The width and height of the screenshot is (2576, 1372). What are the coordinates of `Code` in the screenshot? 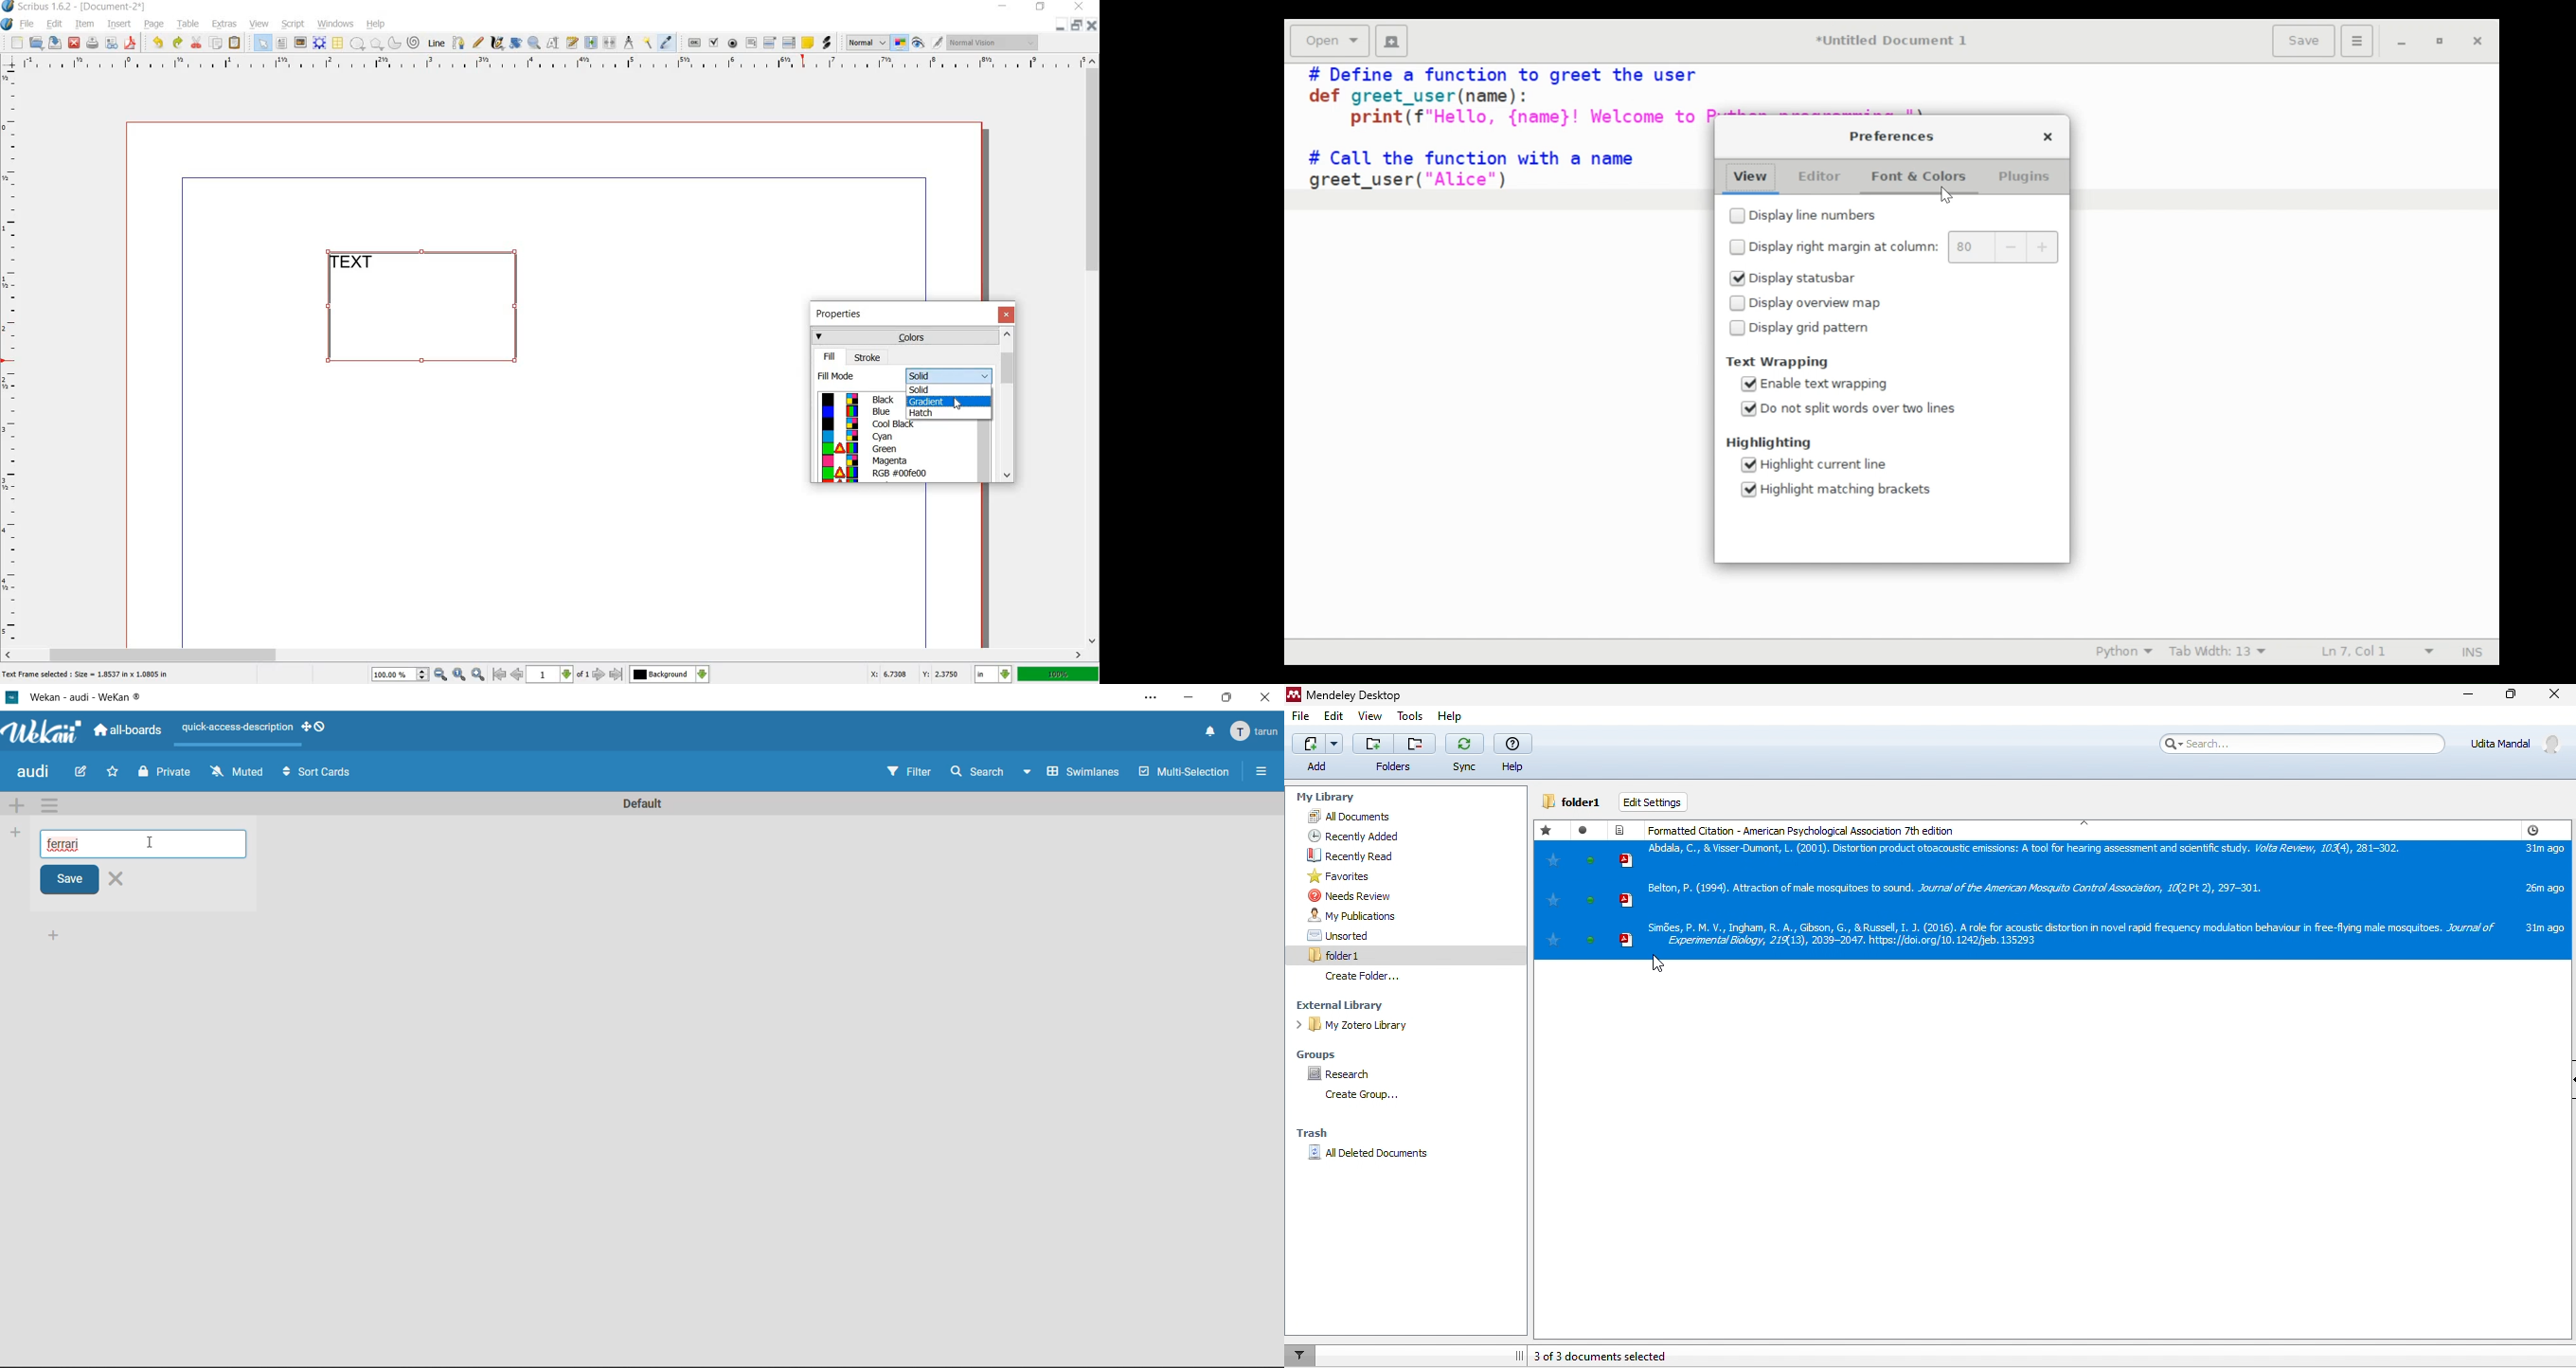 It's located at (1496, 146).